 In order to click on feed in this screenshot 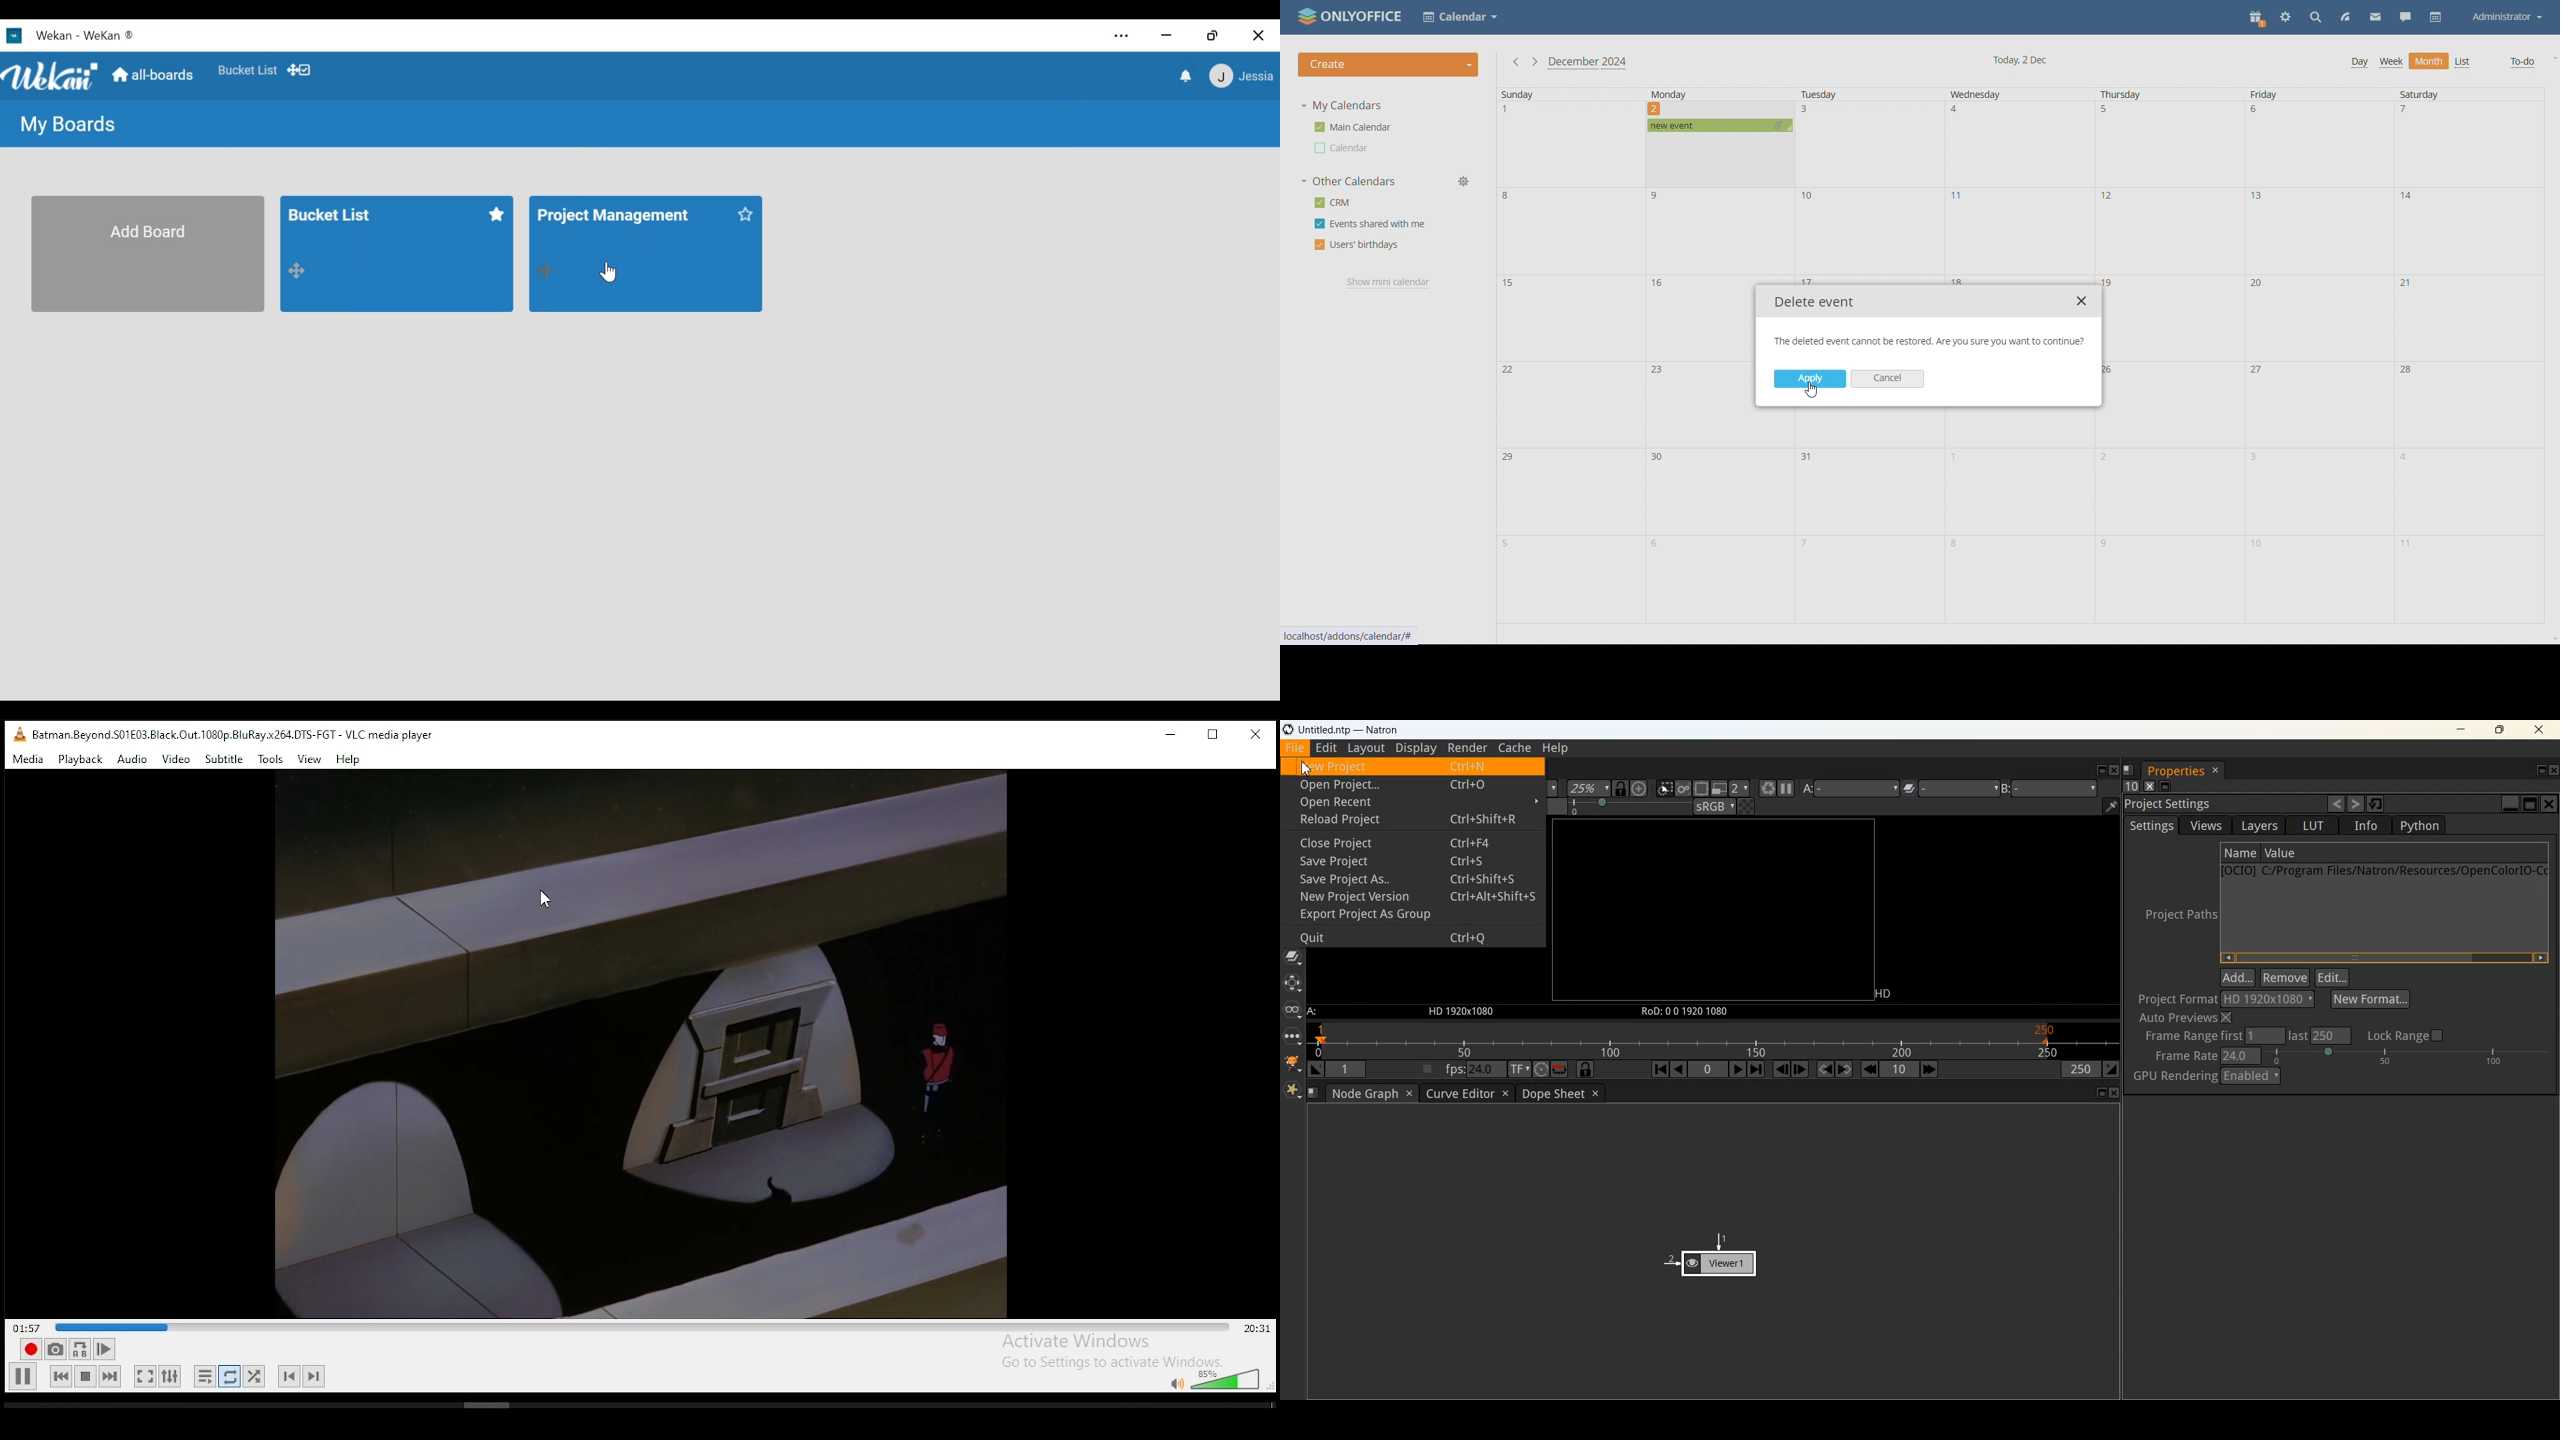, I will do `click(2343, 17)`.